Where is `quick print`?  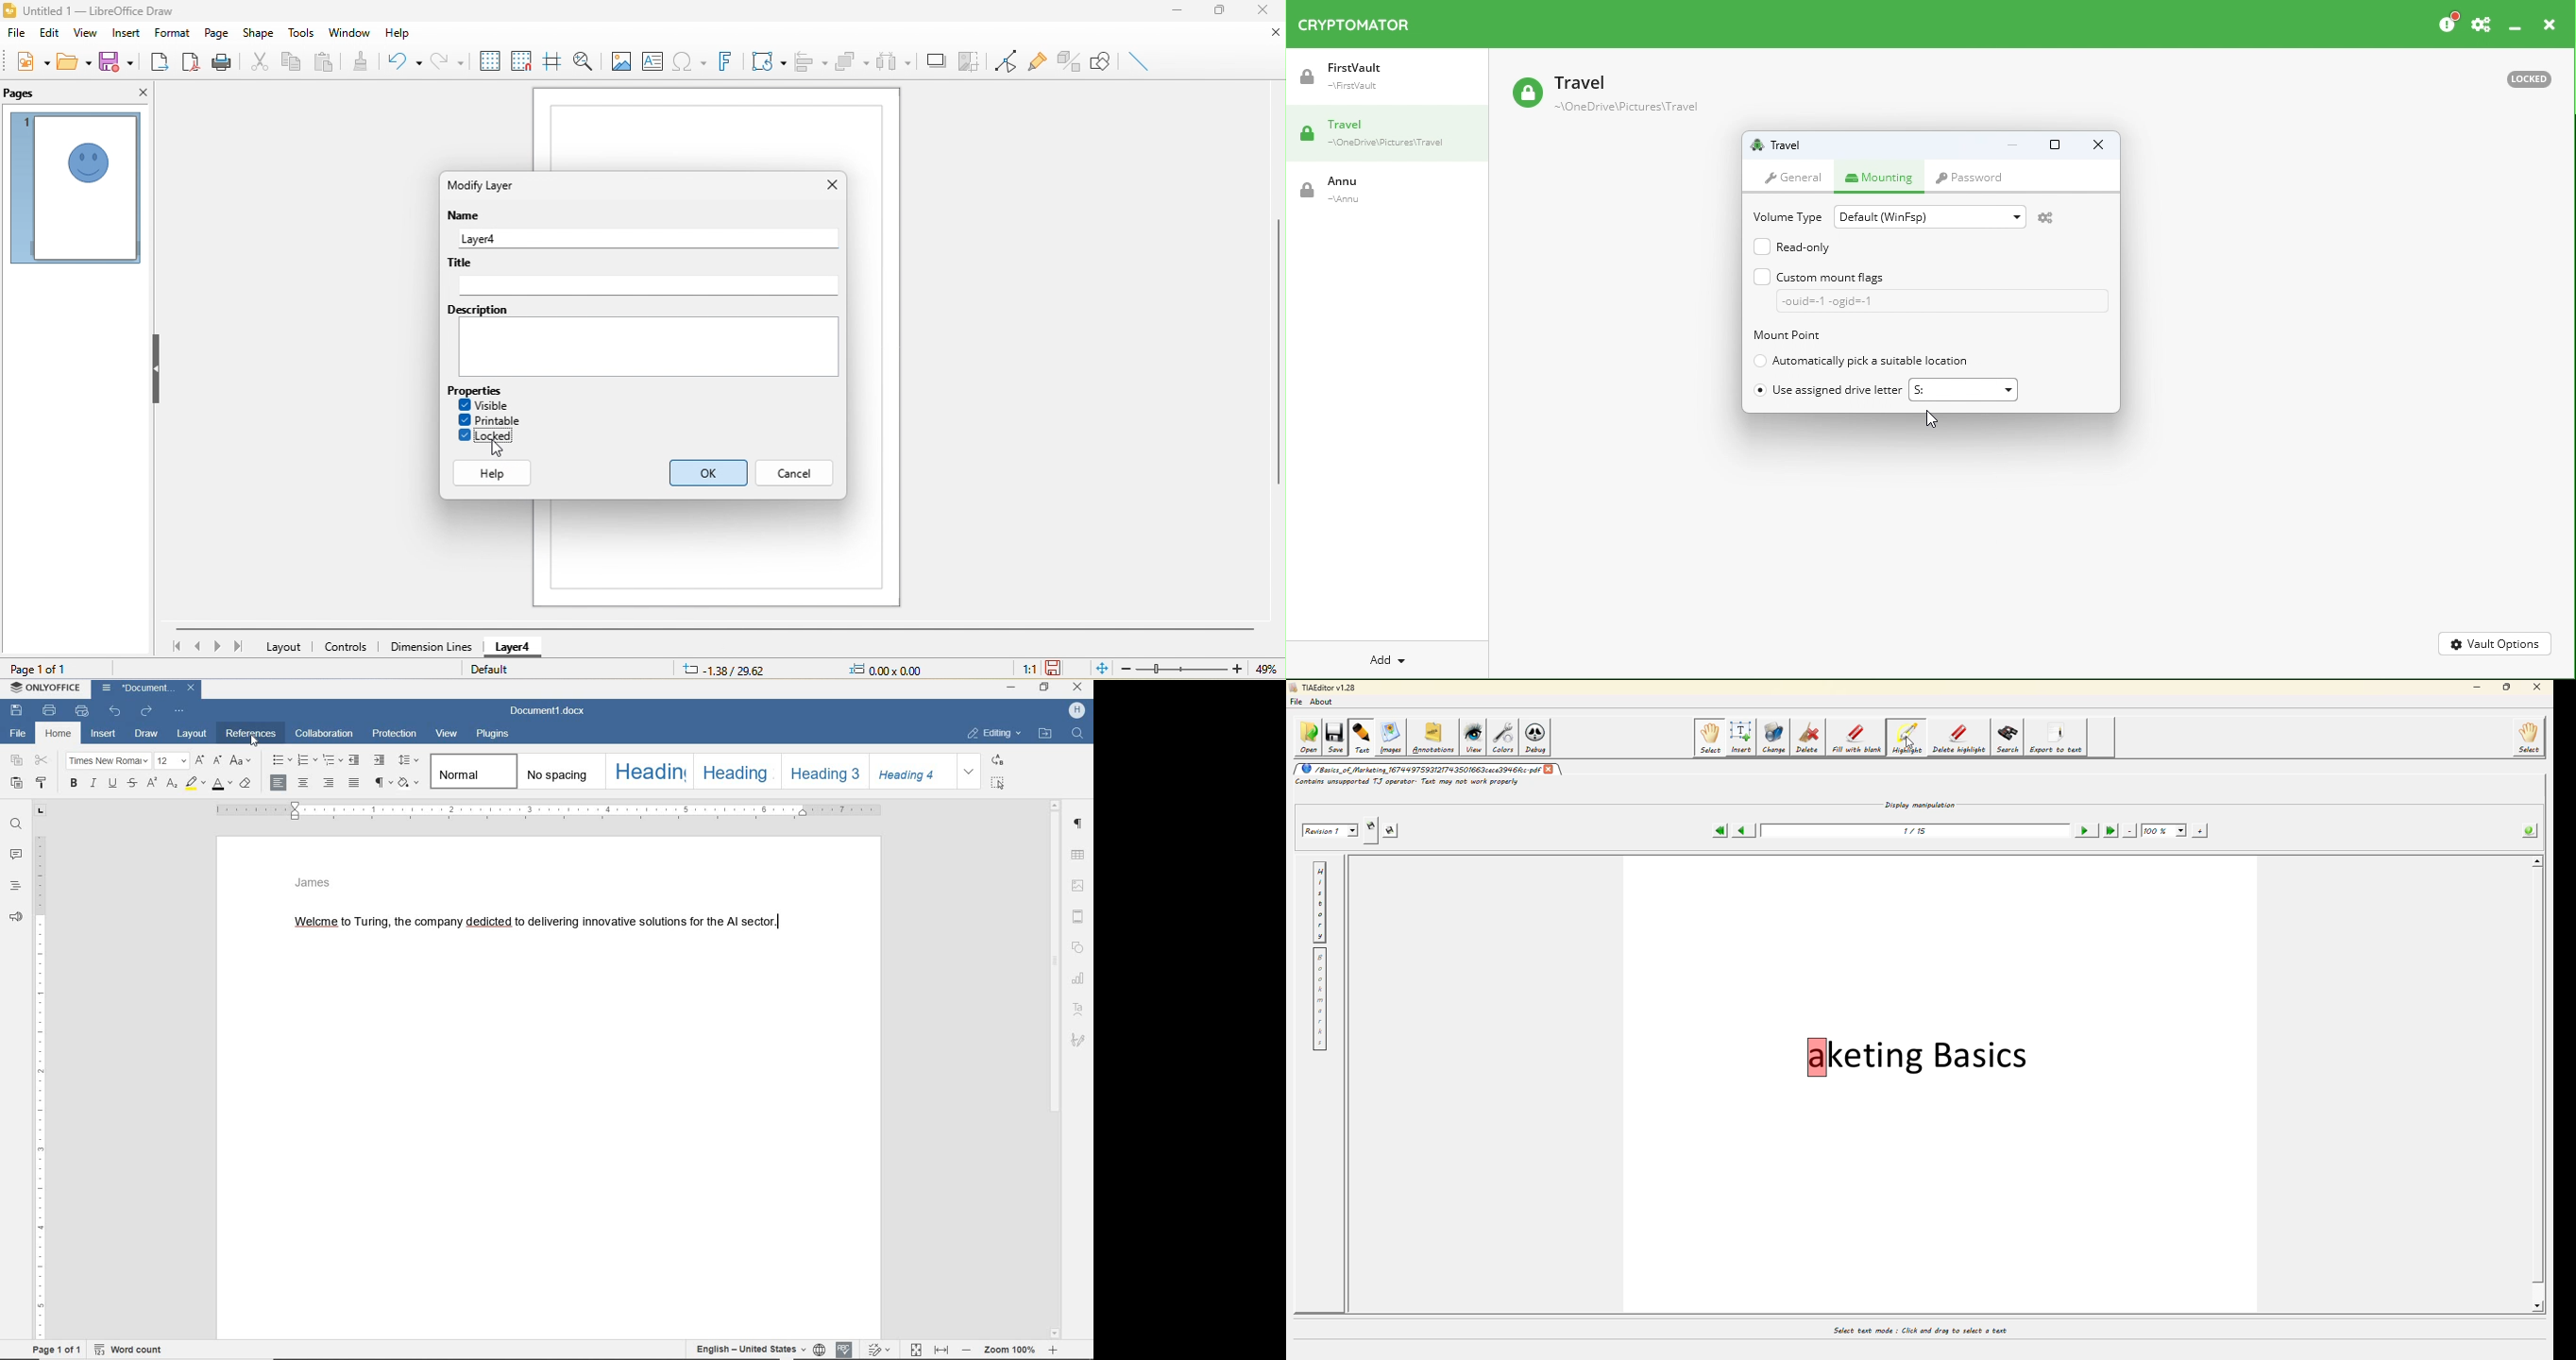 quick print is located at coordinates (81, 711).